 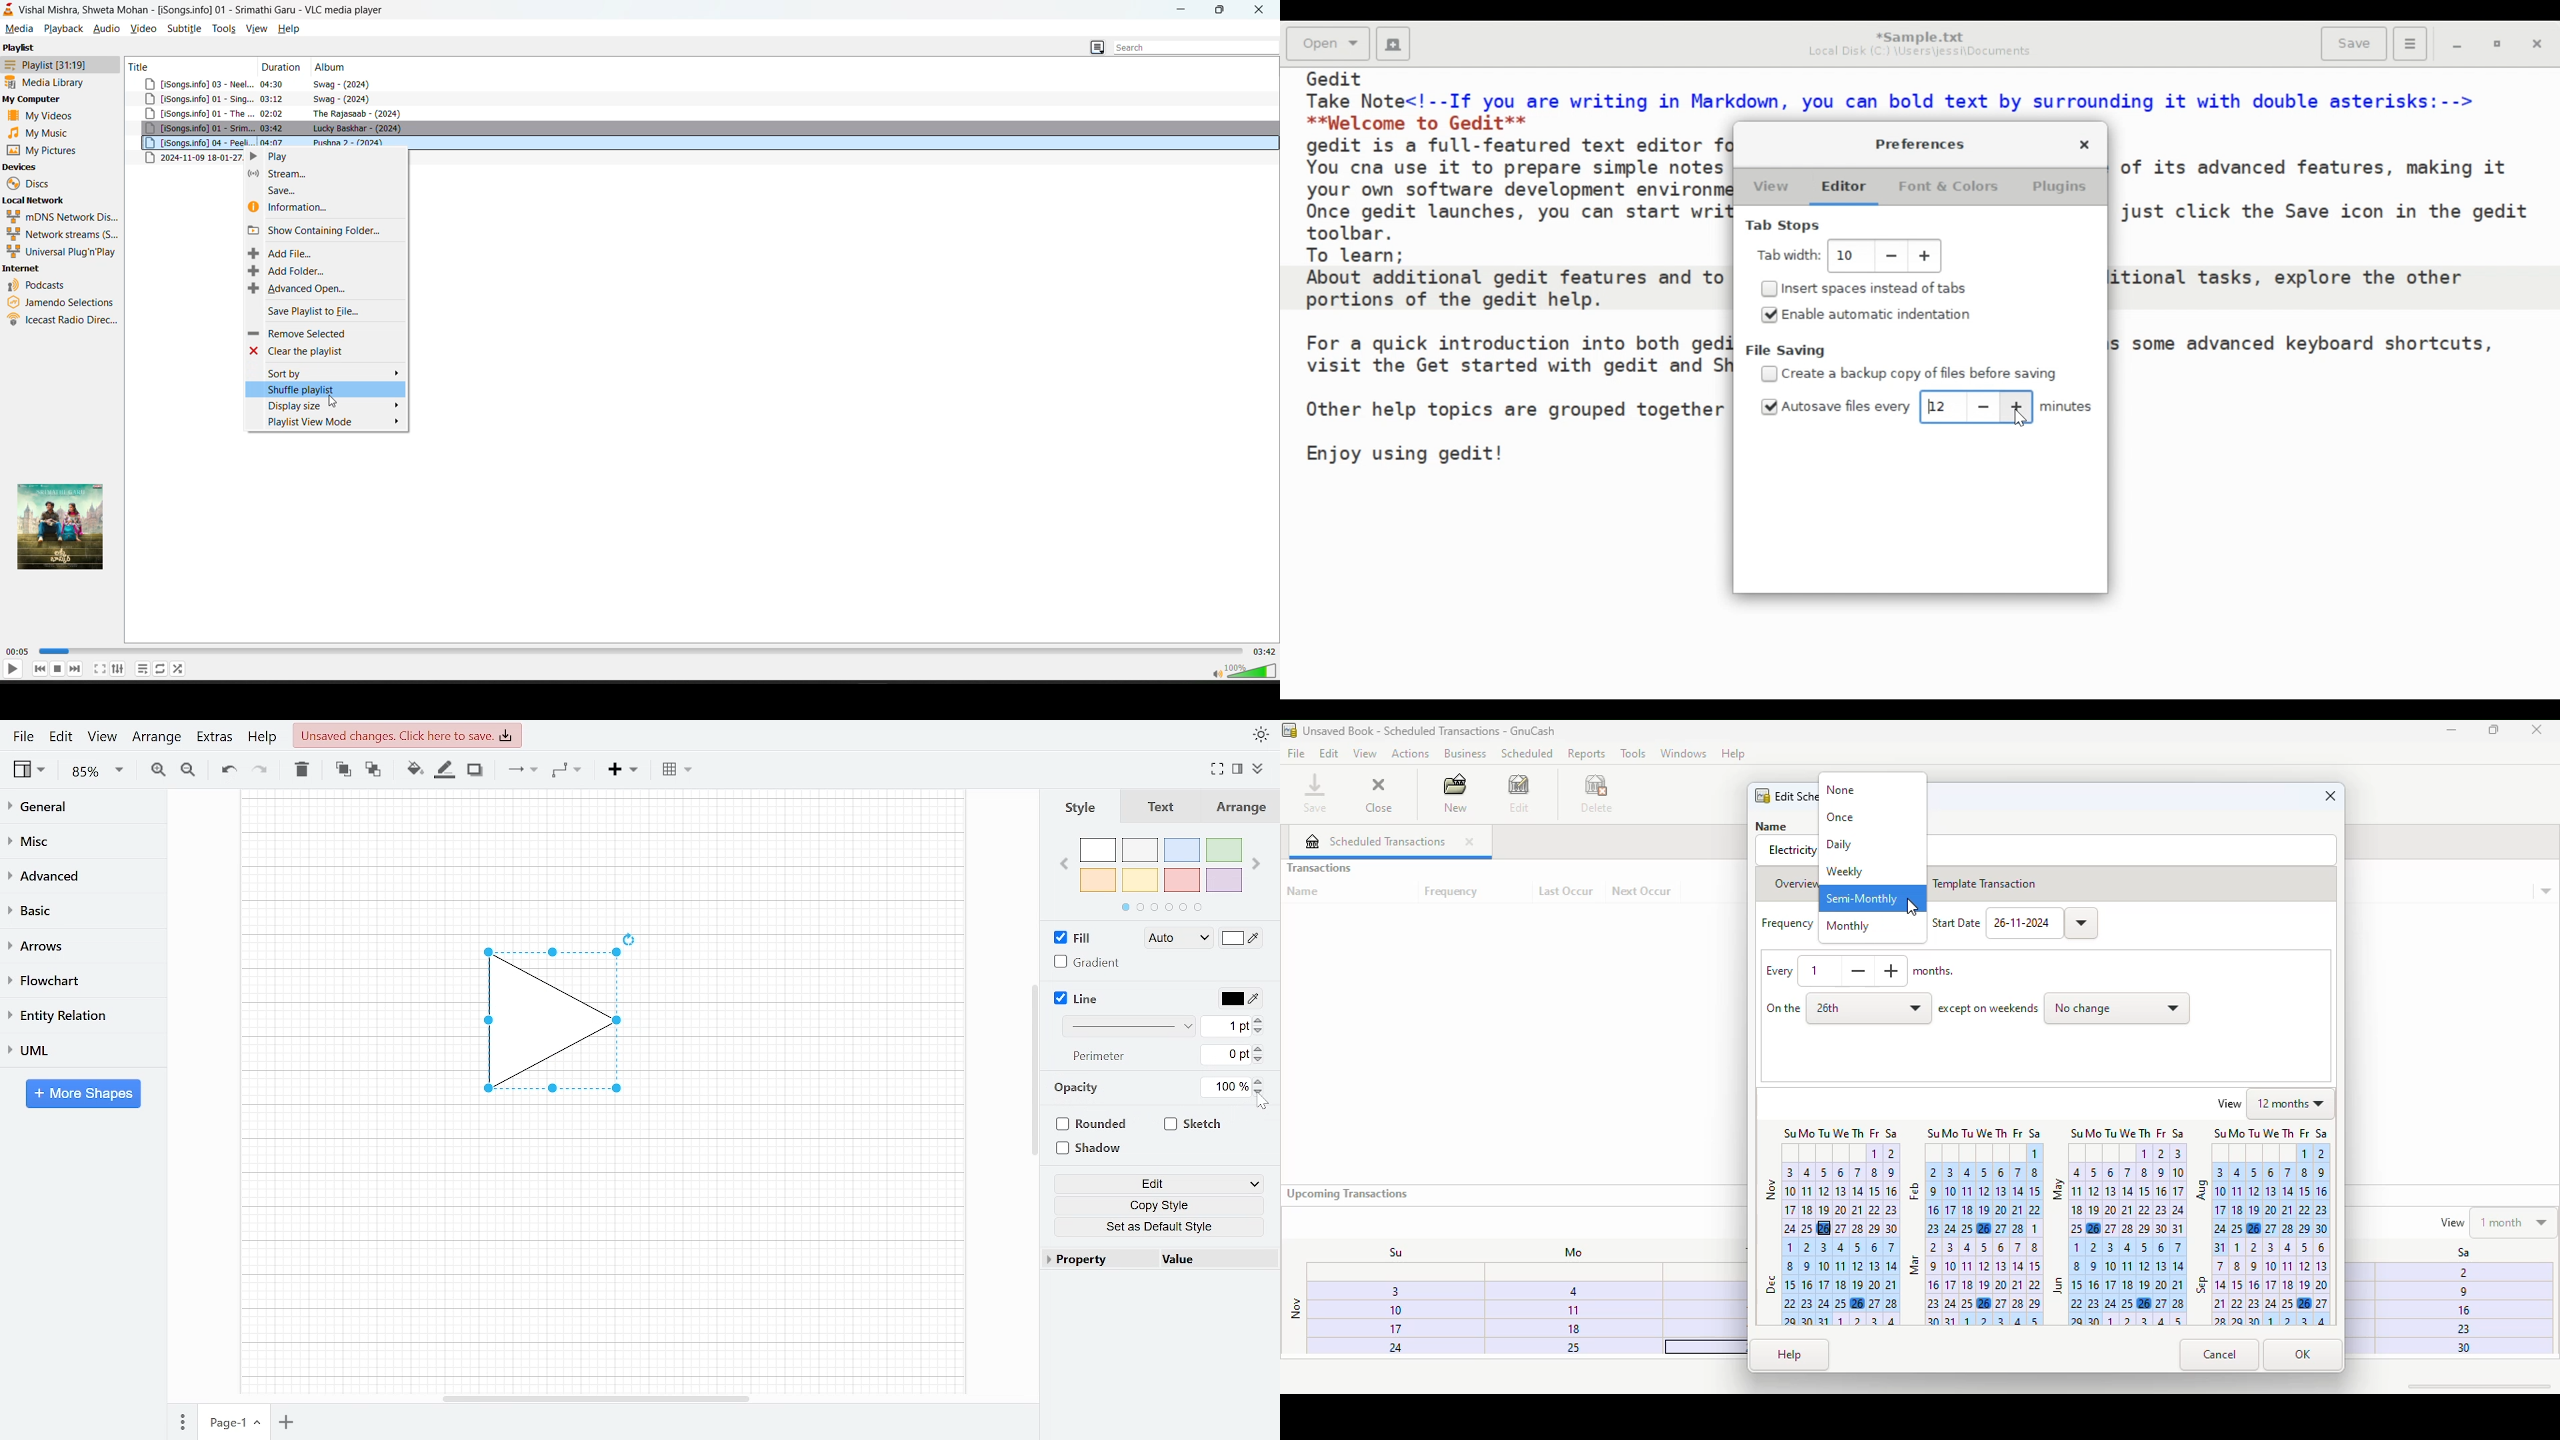 What do you see at coordinates (623, 768) in the screenshot?
I see `Insert` at bounding box center [623, 768].